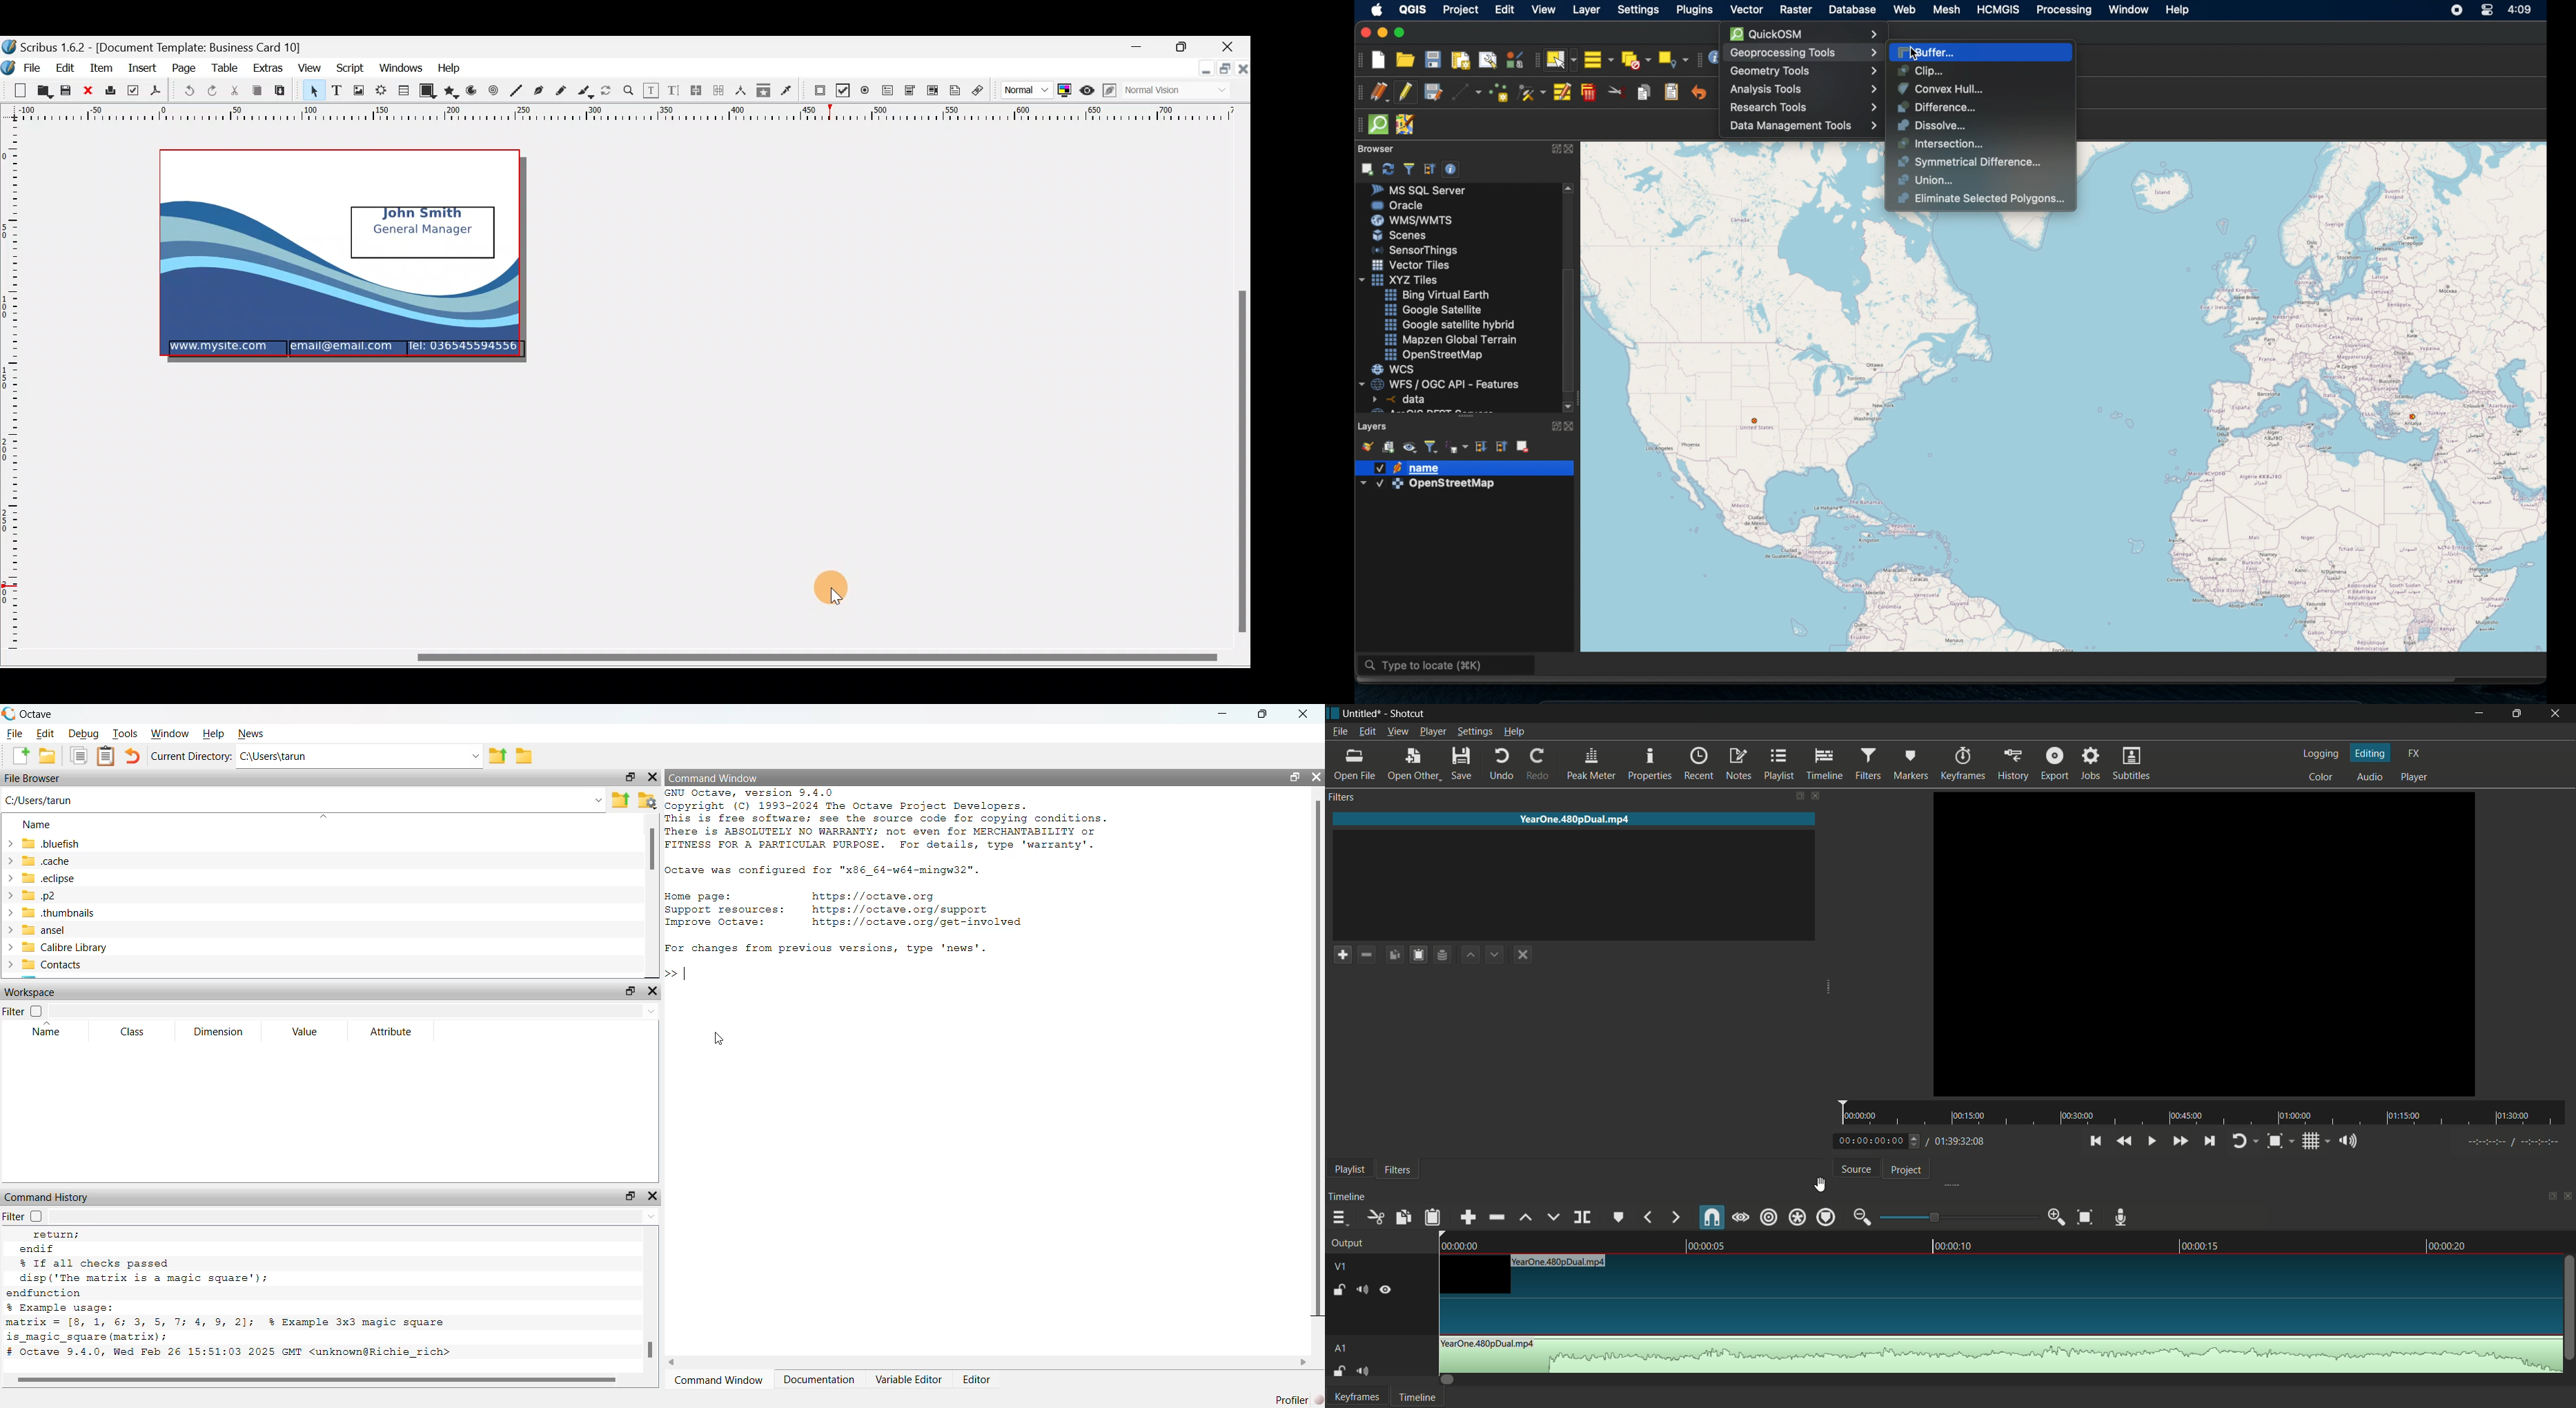 This screenshot has width=2576, height=1428. I want to click on lock, so click(1337, 1372).